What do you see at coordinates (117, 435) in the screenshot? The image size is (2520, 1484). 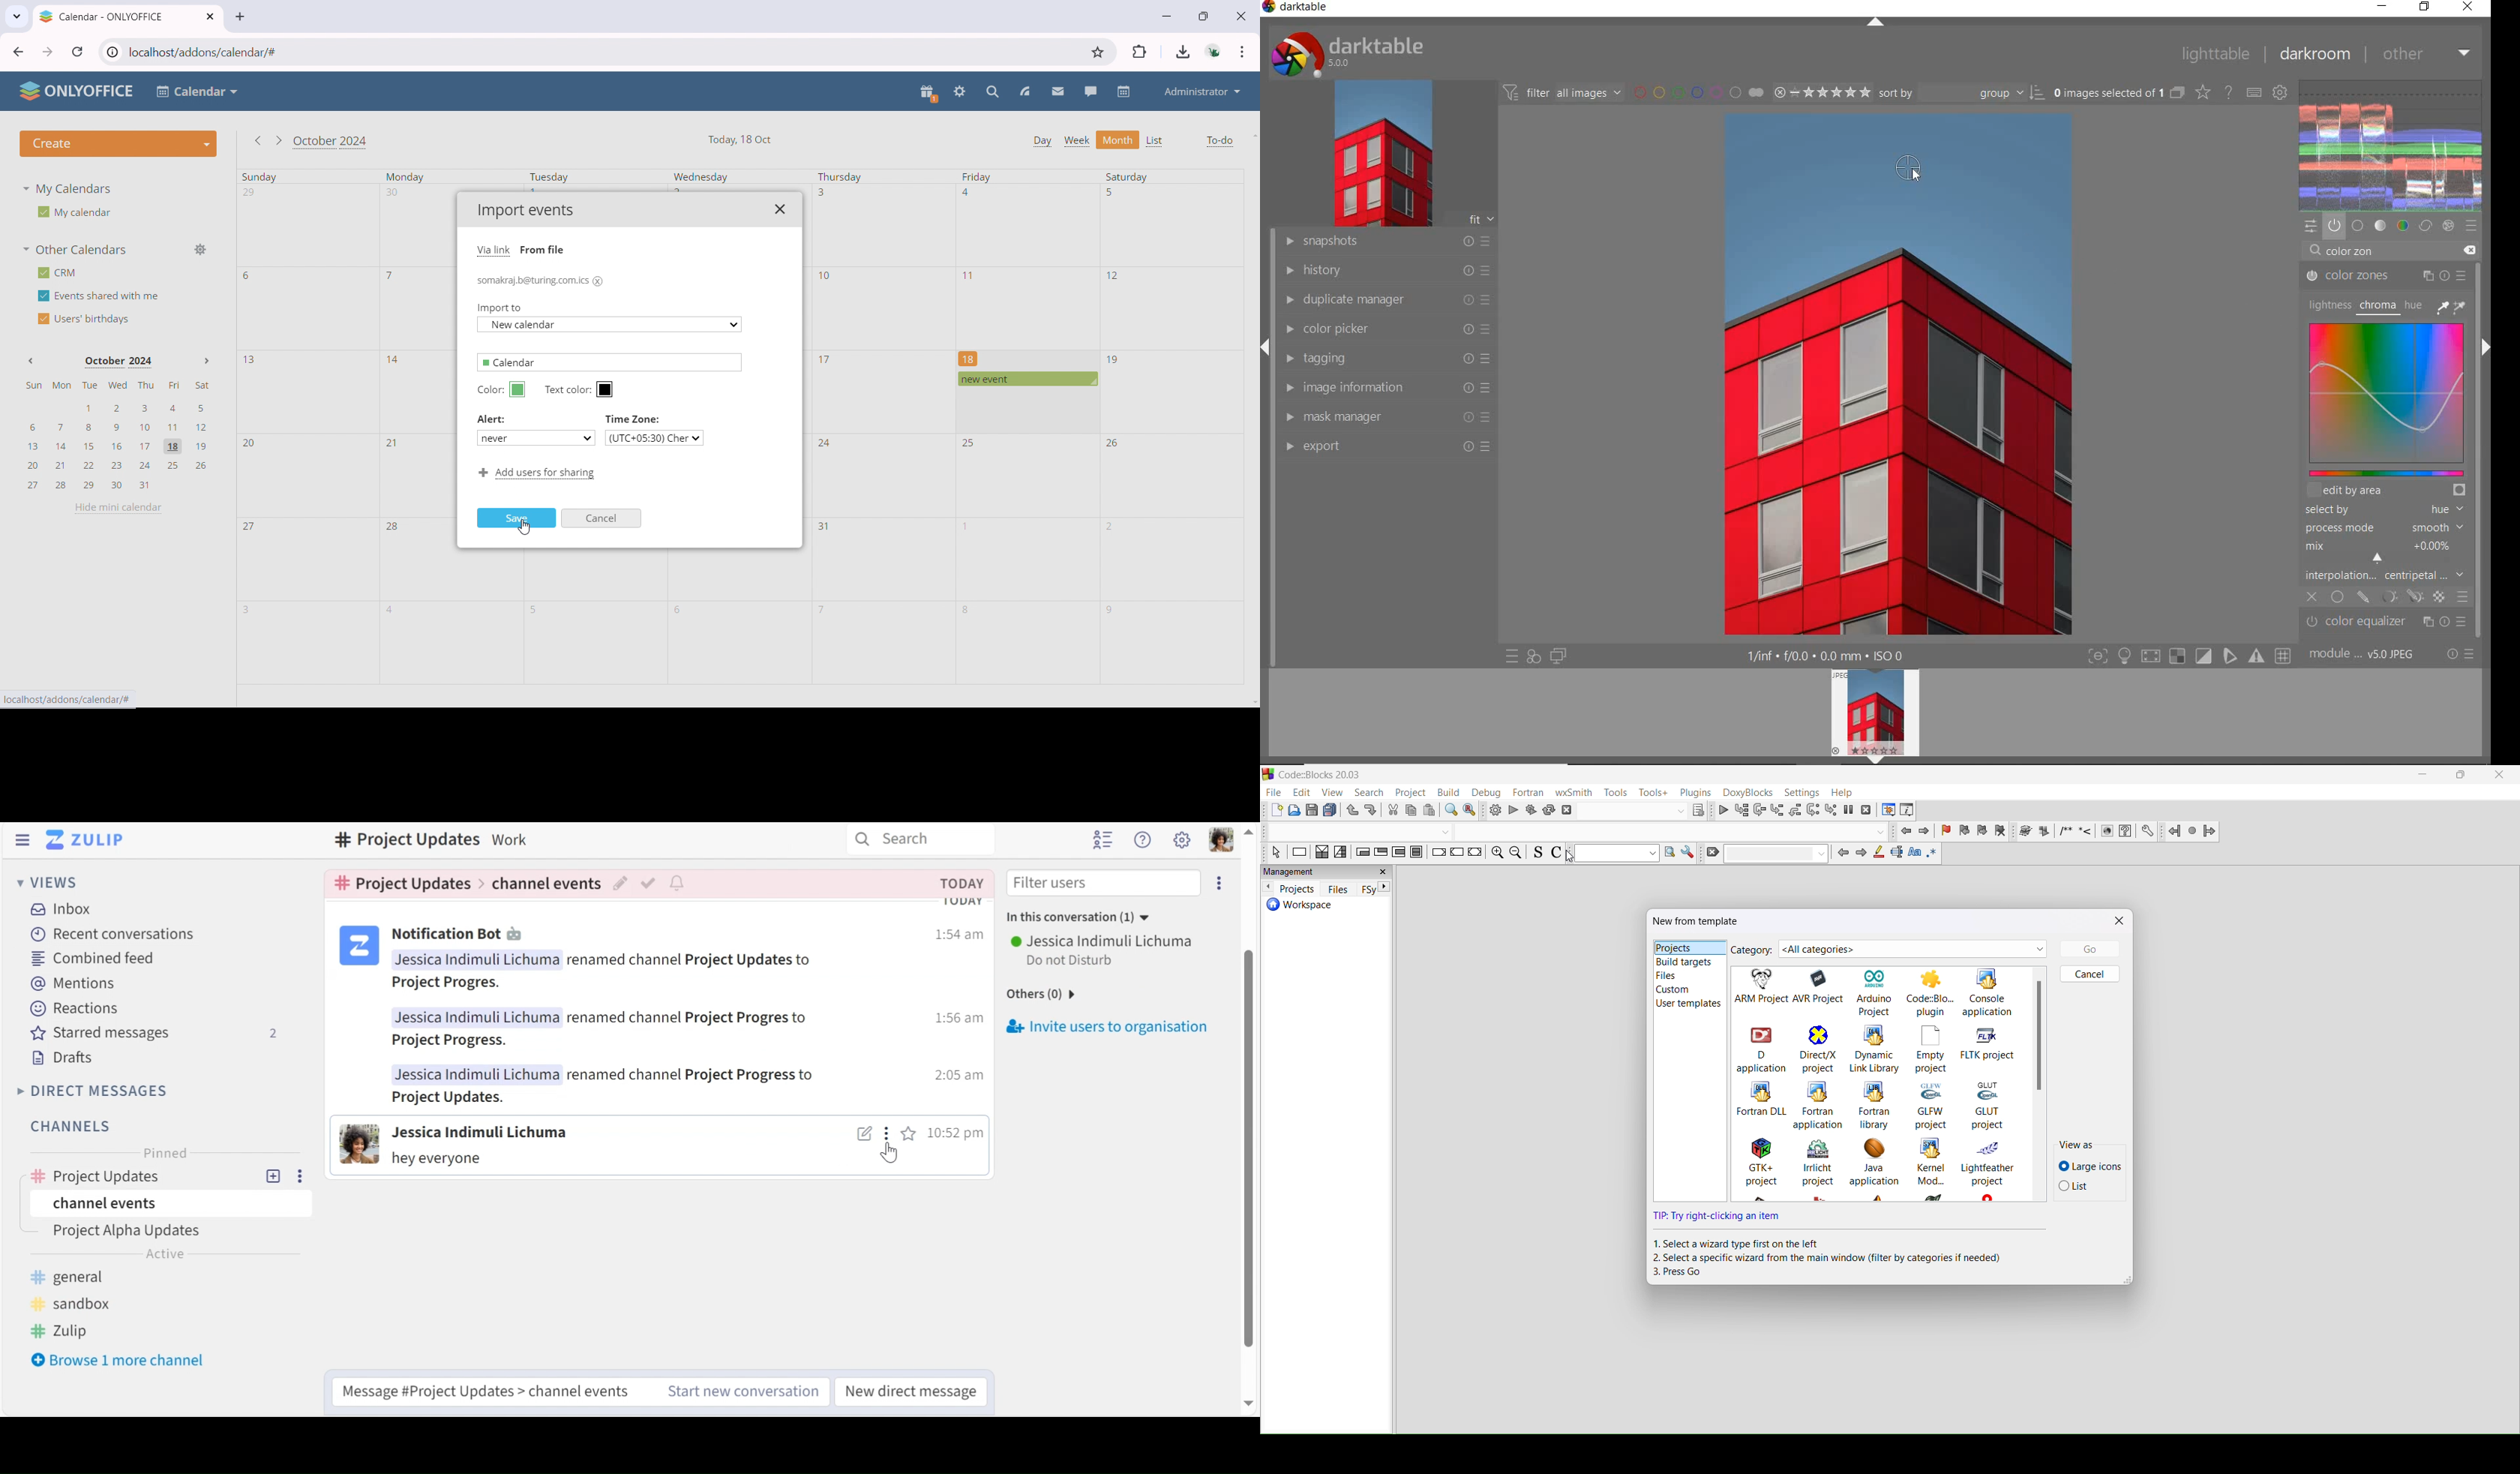 I see `mini calendar` at bounding box center [117, 435].